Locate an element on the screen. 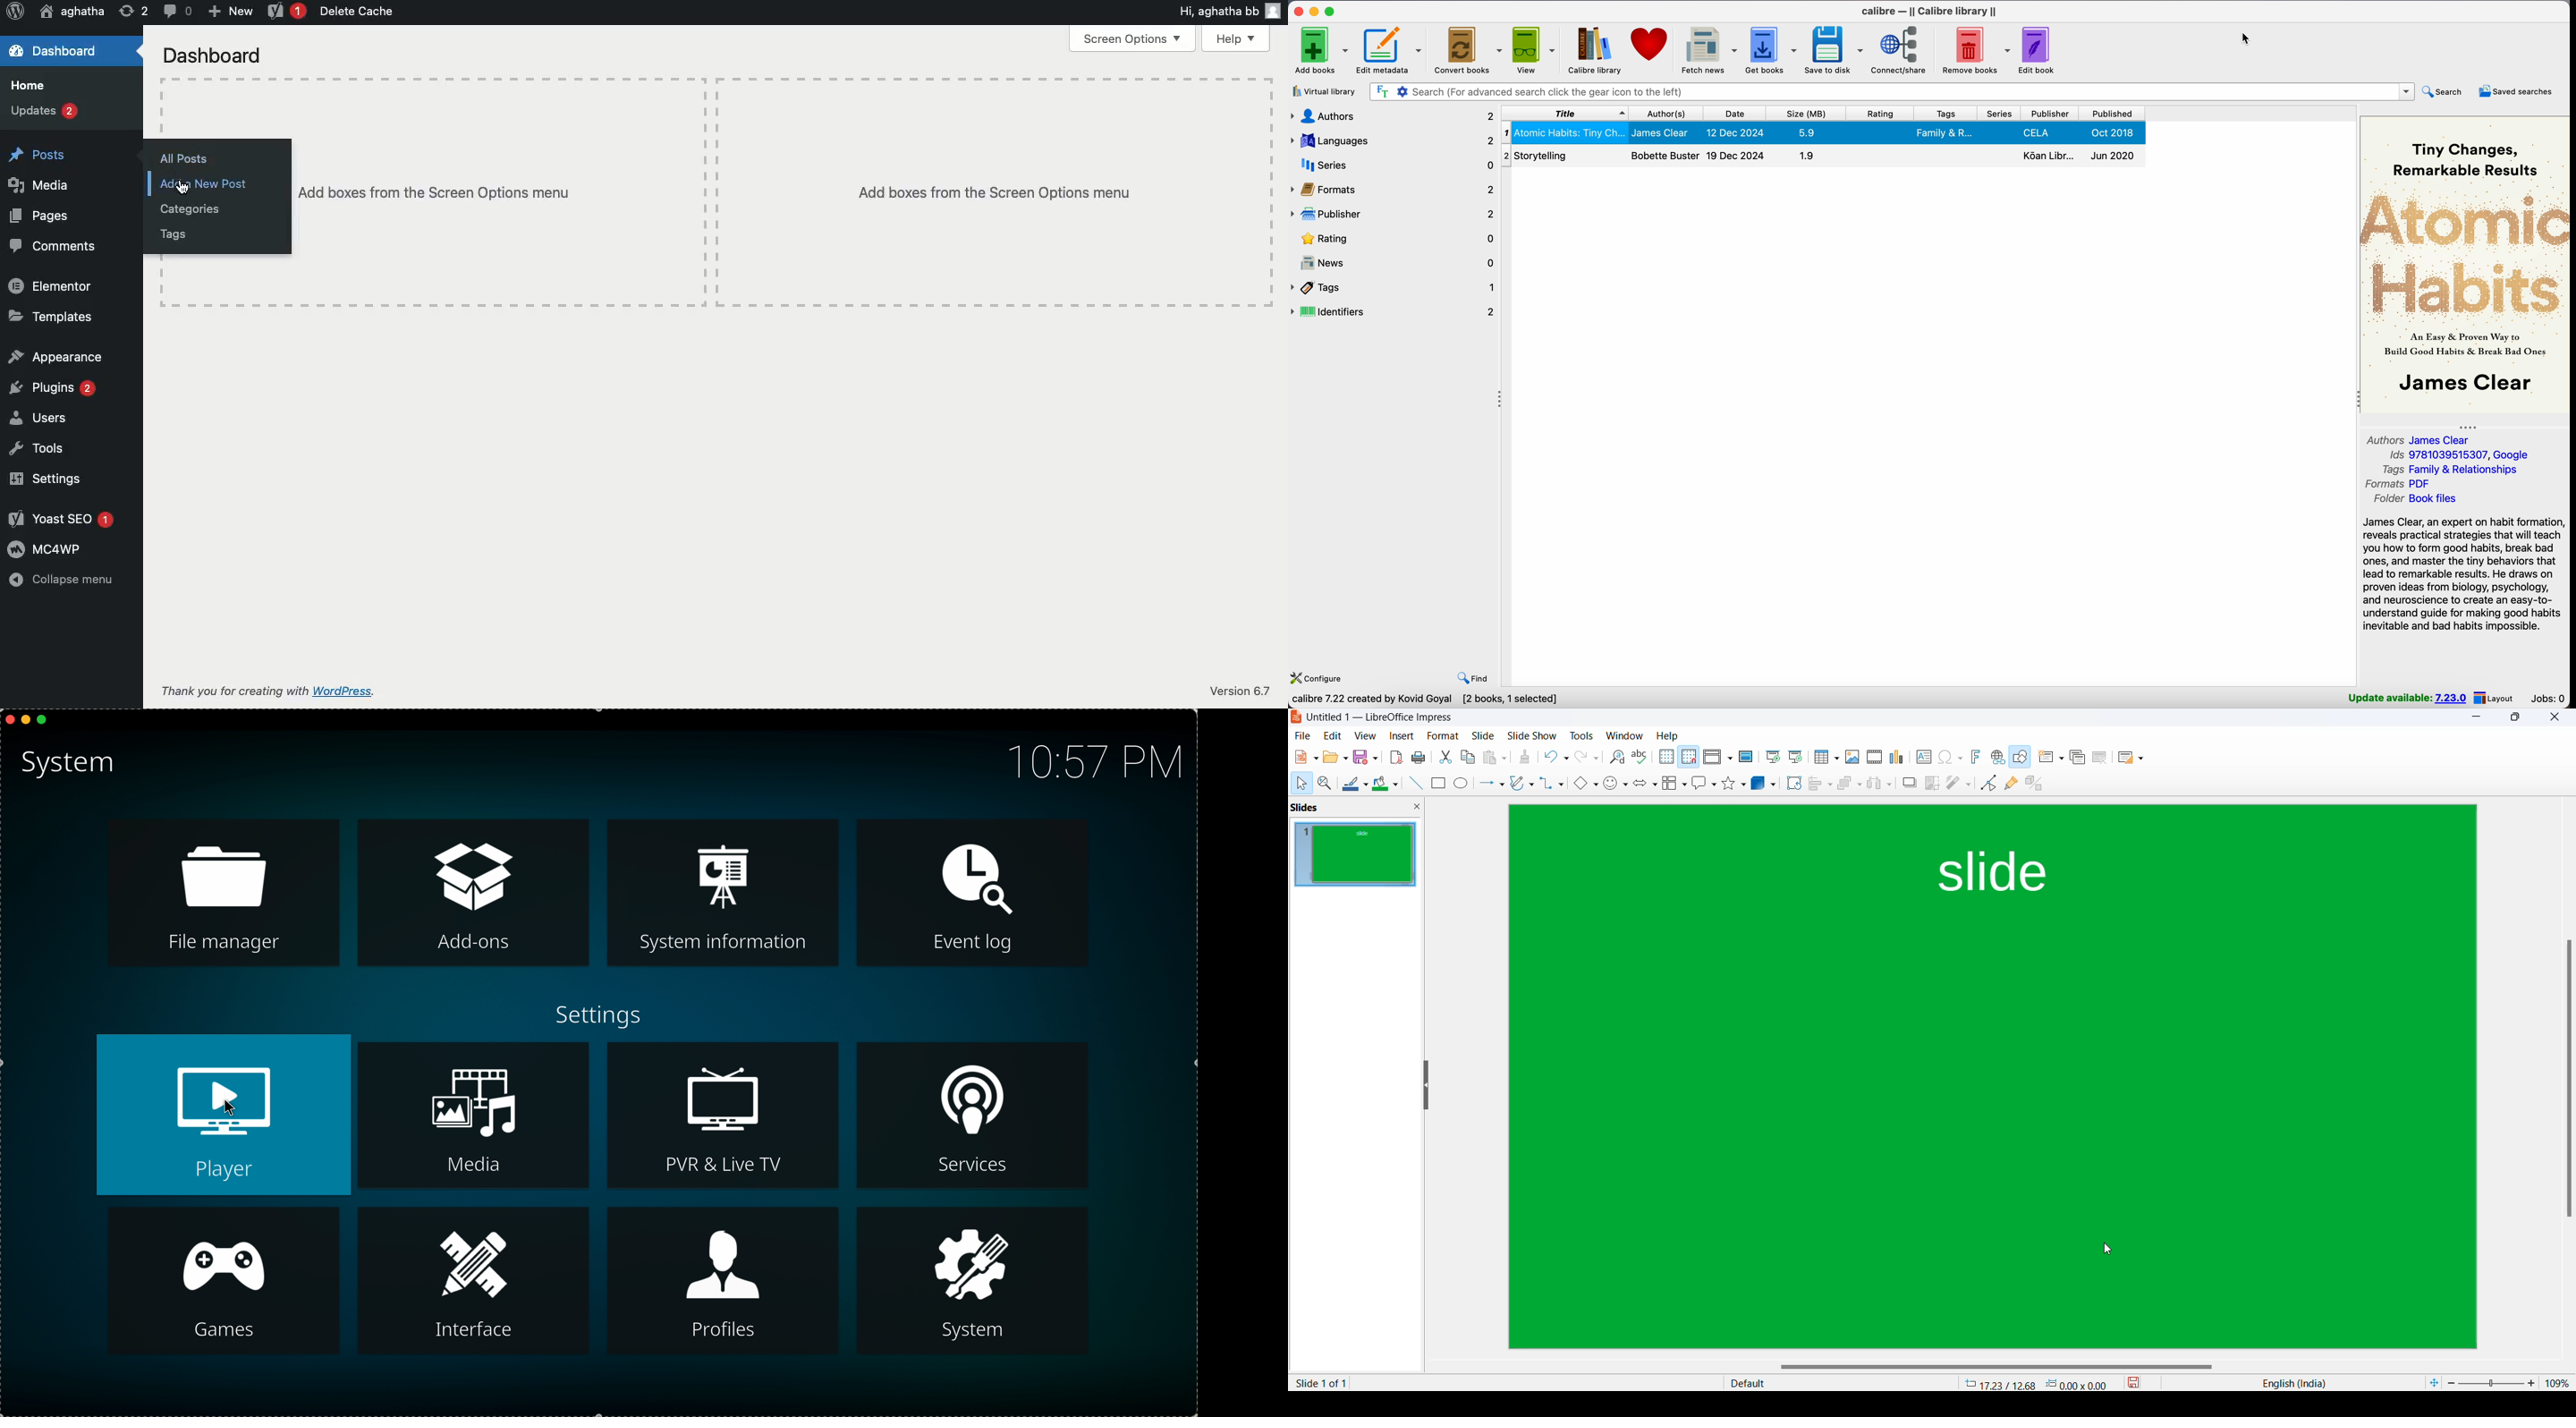  Comments is located at coordinates (54, 245).